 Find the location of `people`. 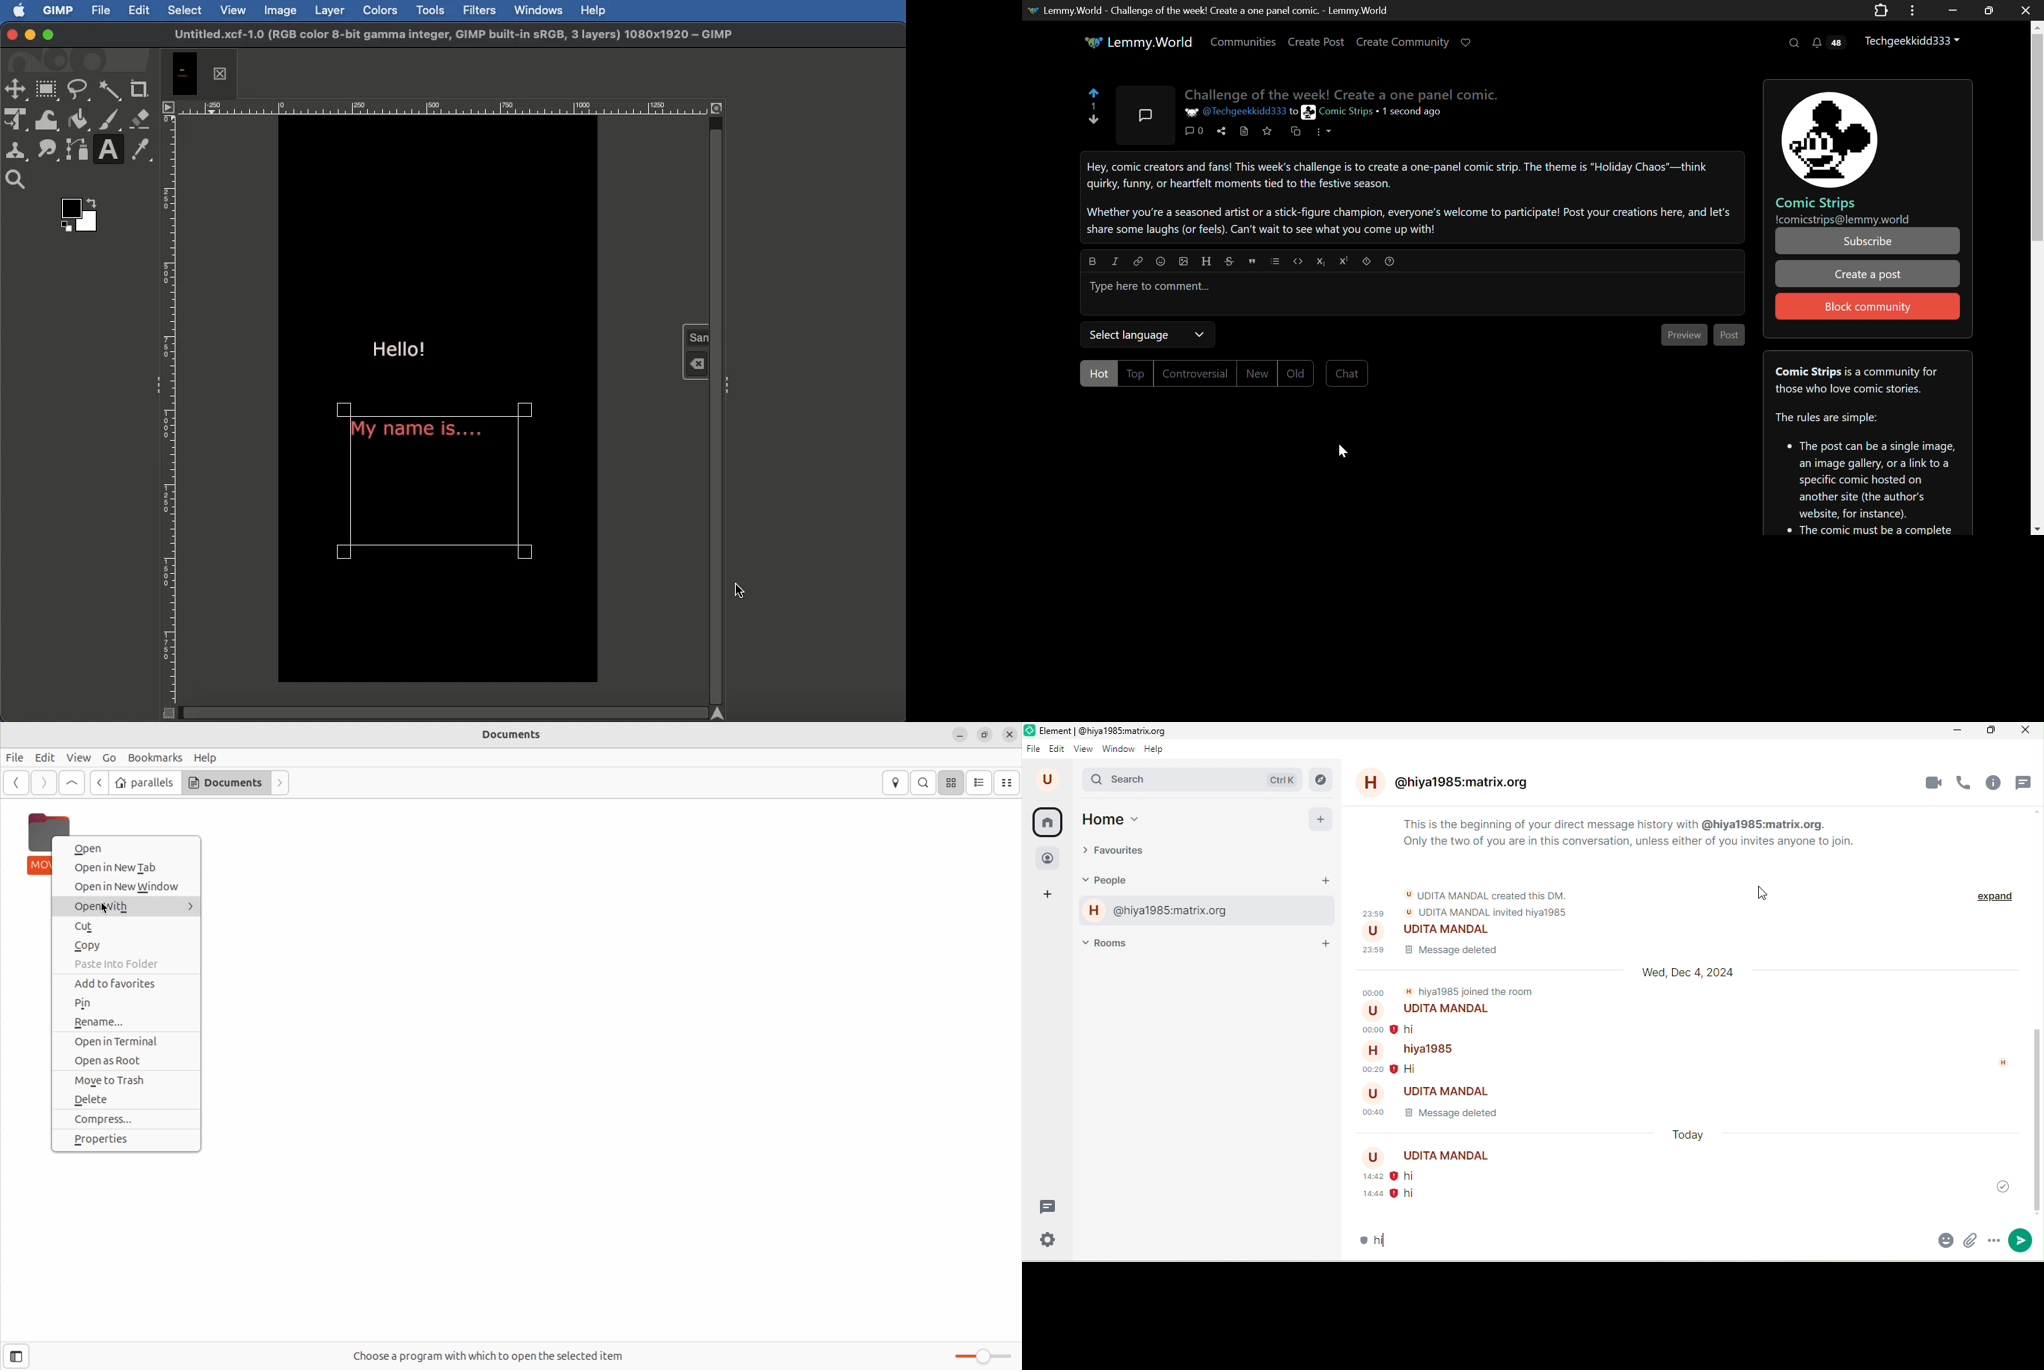

people is located at coordinates (1050, 857).